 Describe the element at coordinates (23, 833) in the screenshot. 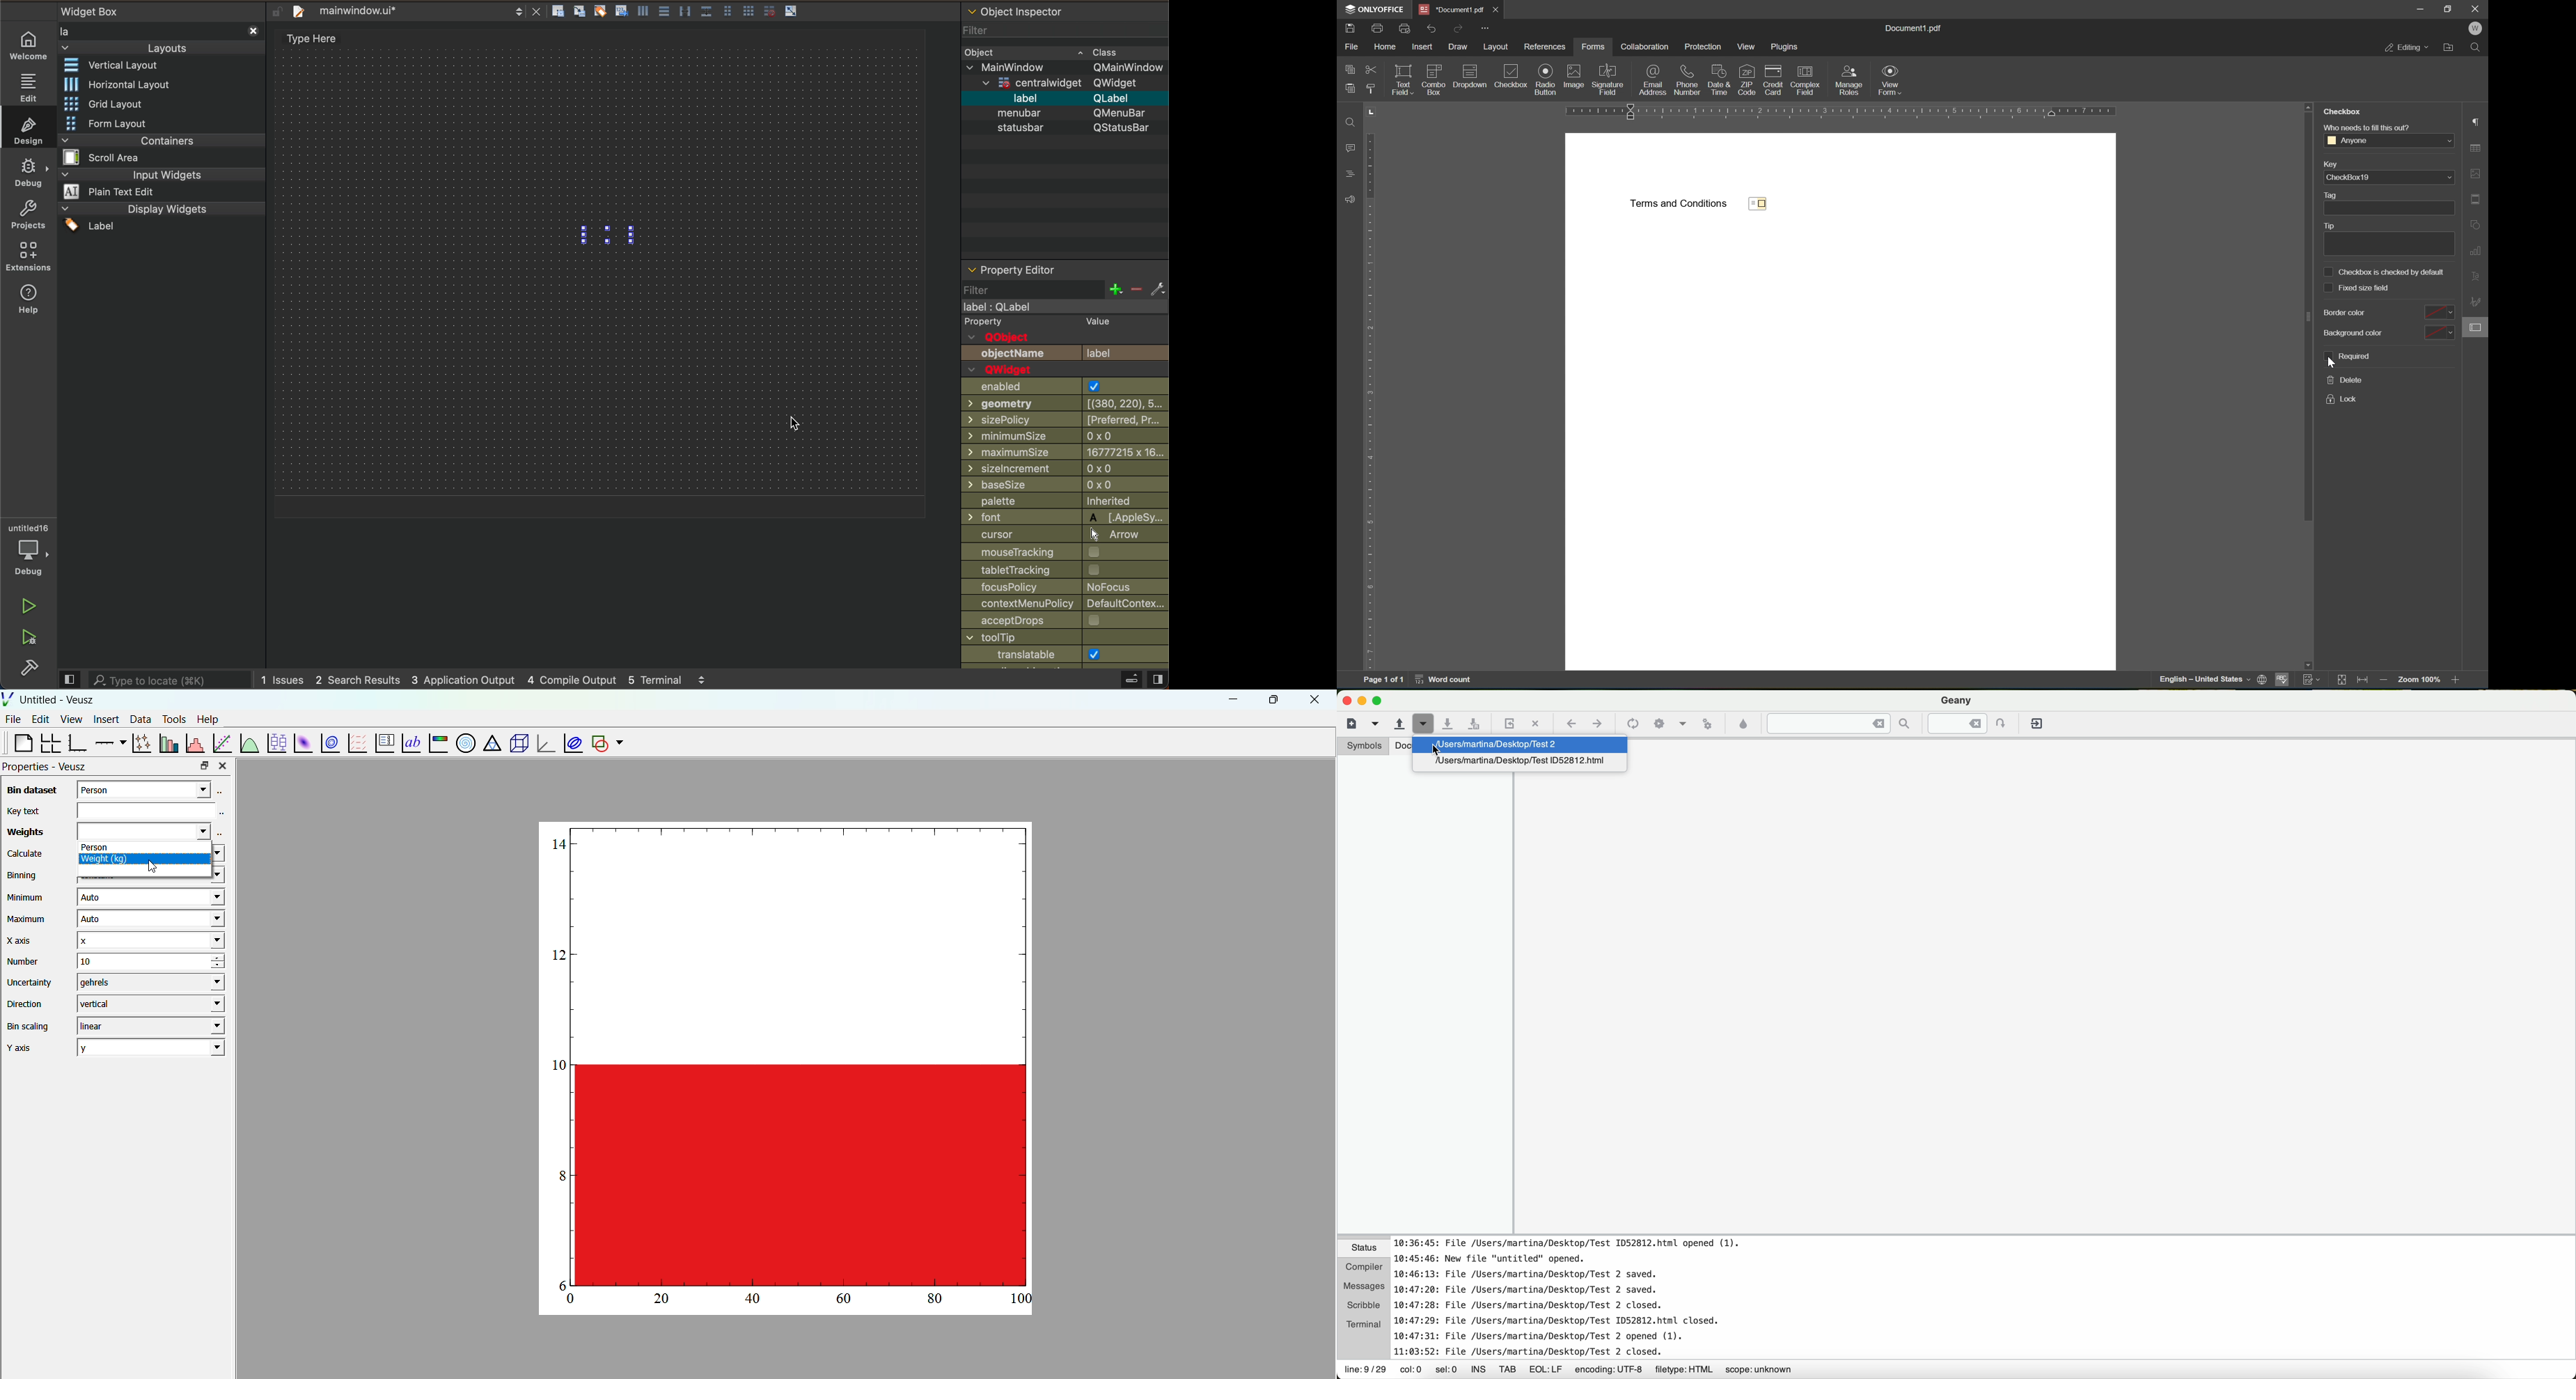

I see `Weights` at that location.